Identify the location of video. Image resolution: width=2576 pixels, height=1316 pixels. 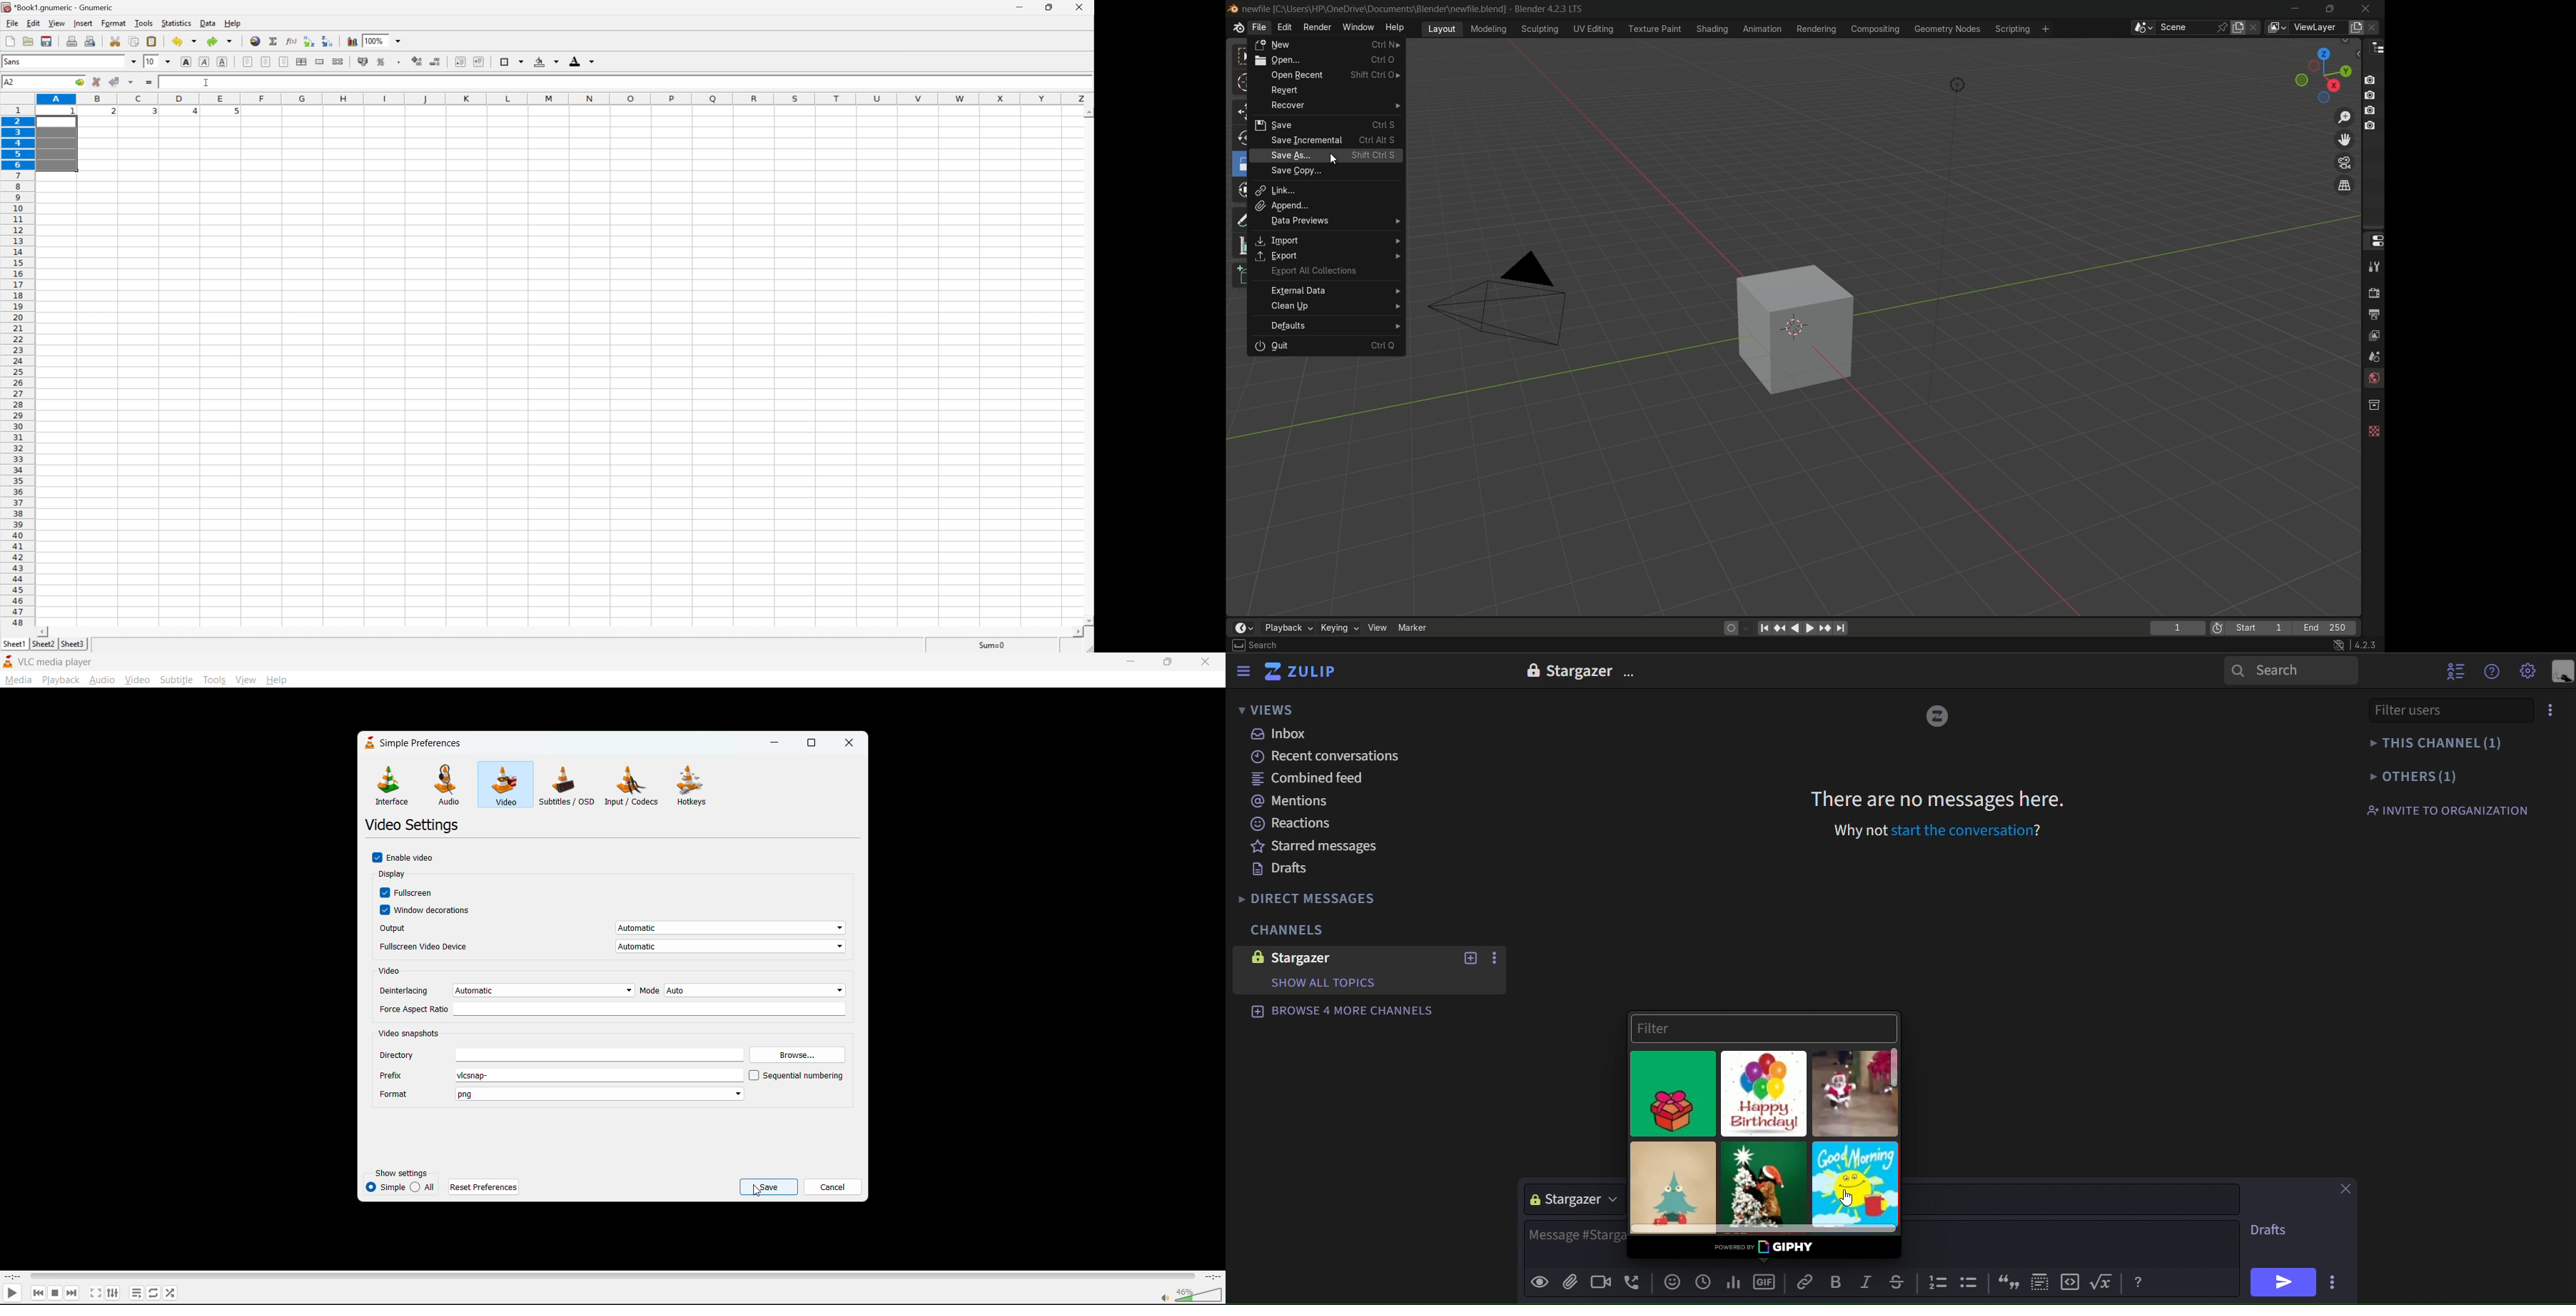
(391, 972).